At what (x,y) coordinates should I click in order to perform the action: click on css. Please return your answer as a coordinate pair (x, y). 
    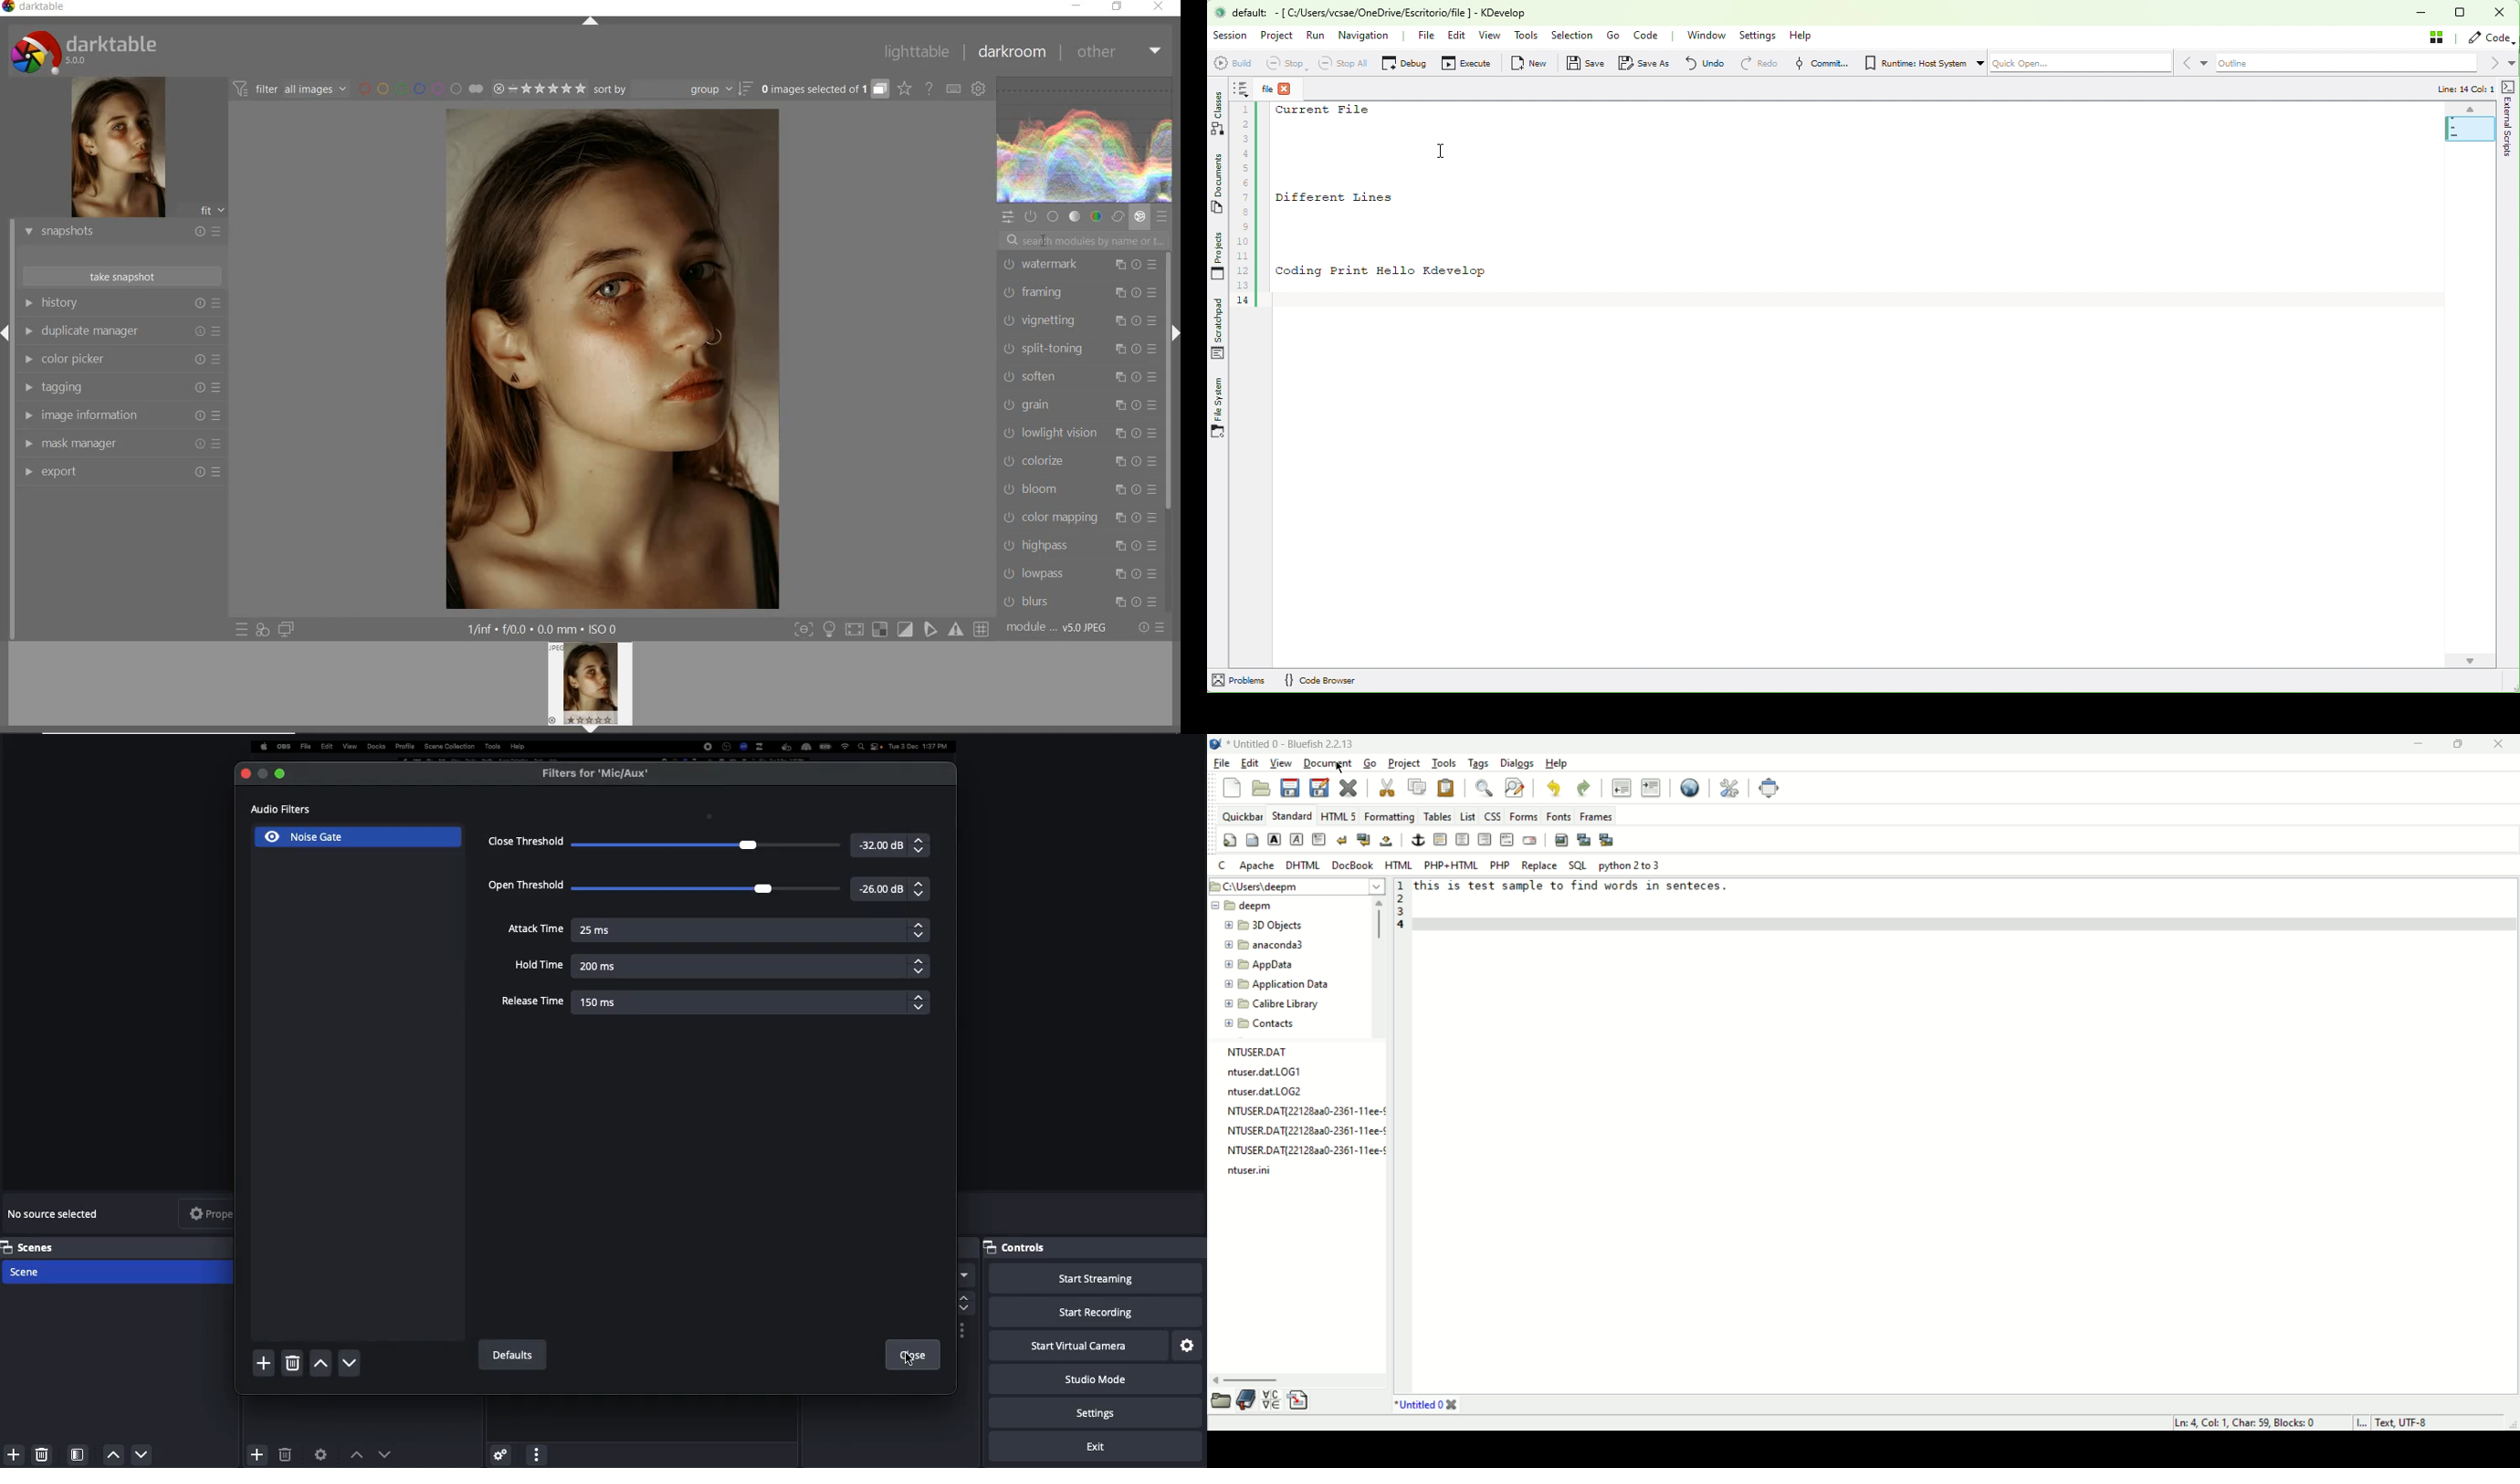
    Looking at the image, I should click on (1492, 816).